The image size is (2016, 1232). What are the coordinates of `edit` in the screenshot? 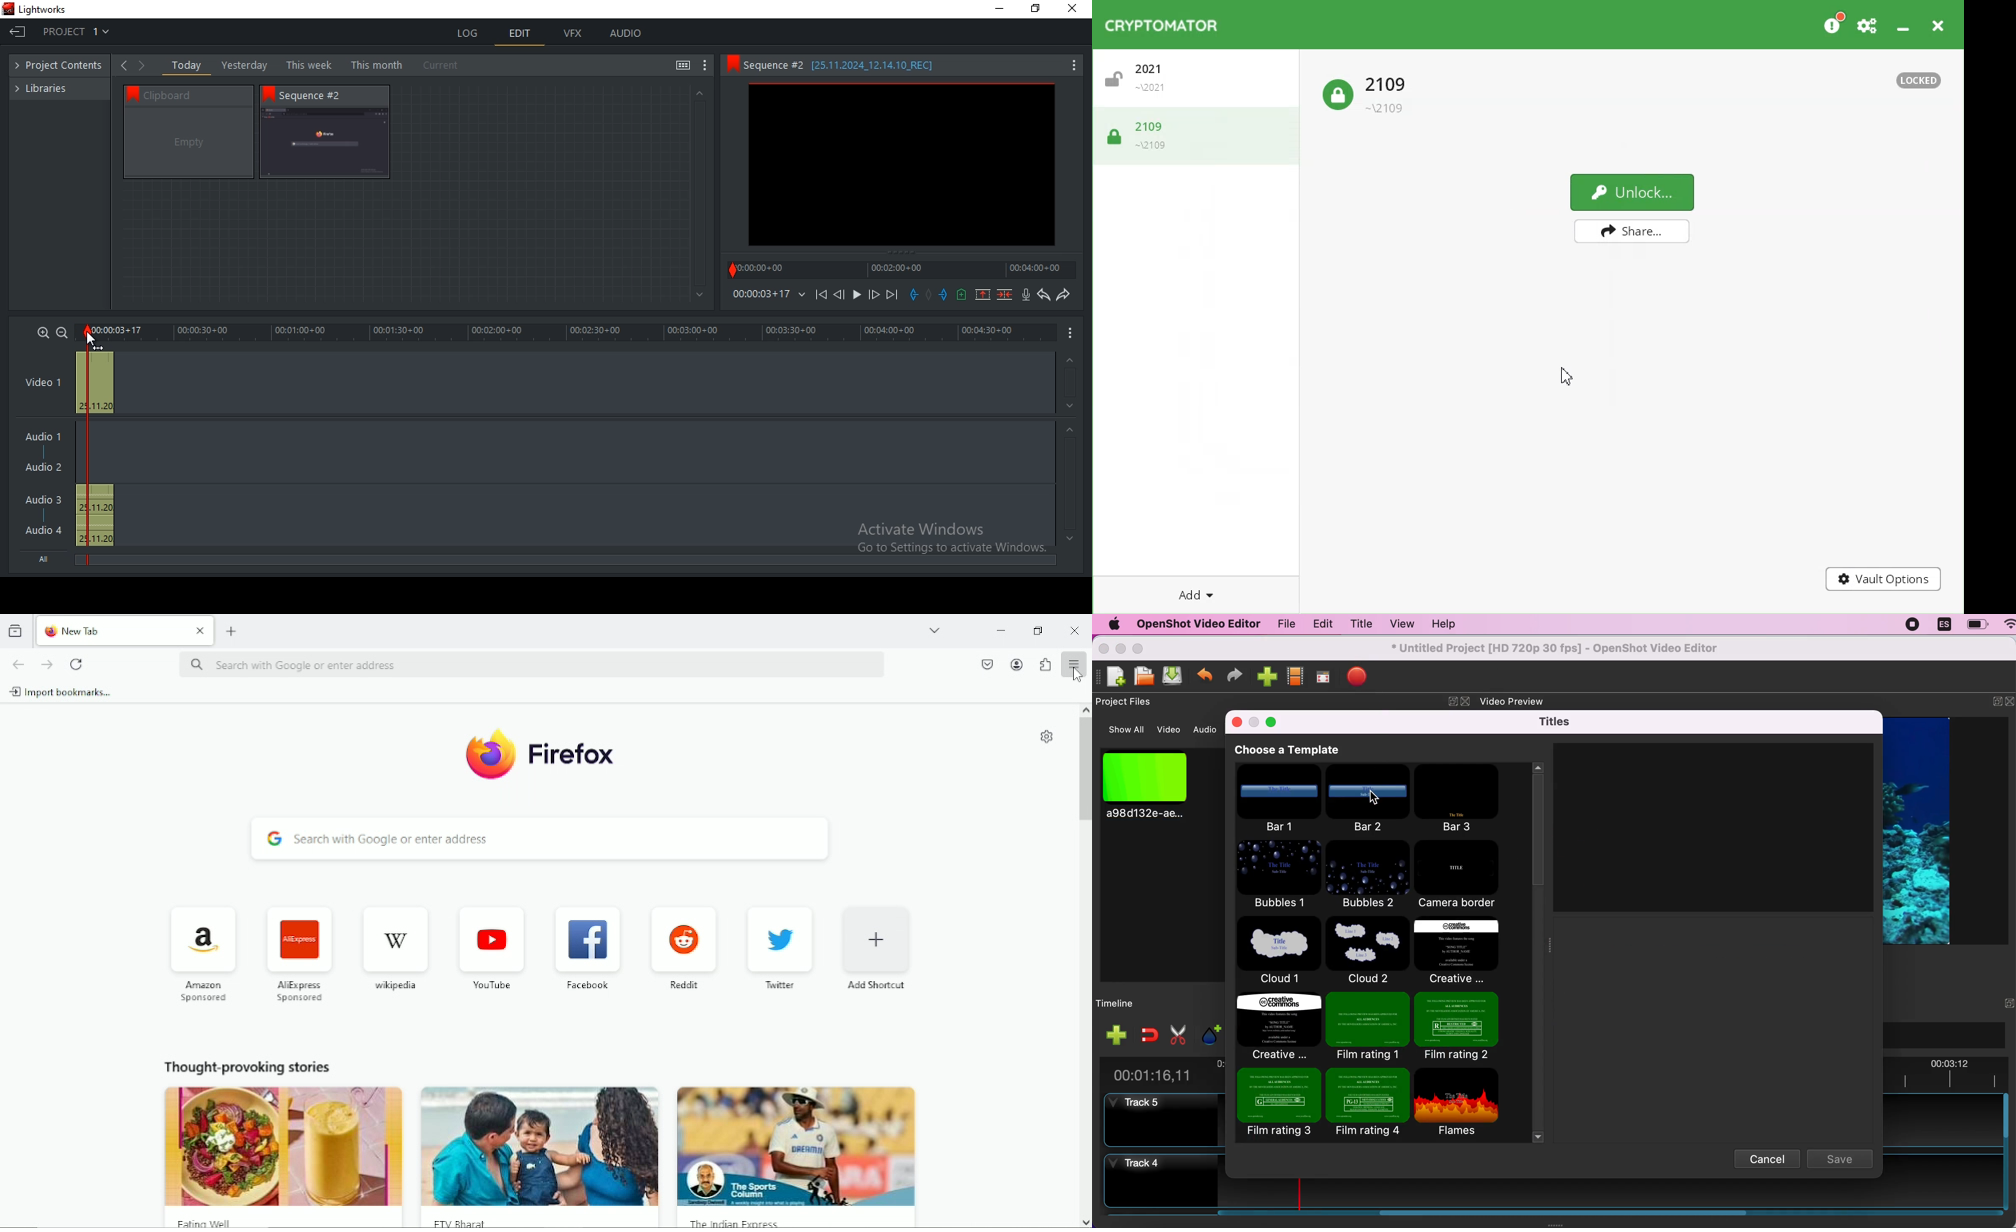 It's located at (1321, 624).